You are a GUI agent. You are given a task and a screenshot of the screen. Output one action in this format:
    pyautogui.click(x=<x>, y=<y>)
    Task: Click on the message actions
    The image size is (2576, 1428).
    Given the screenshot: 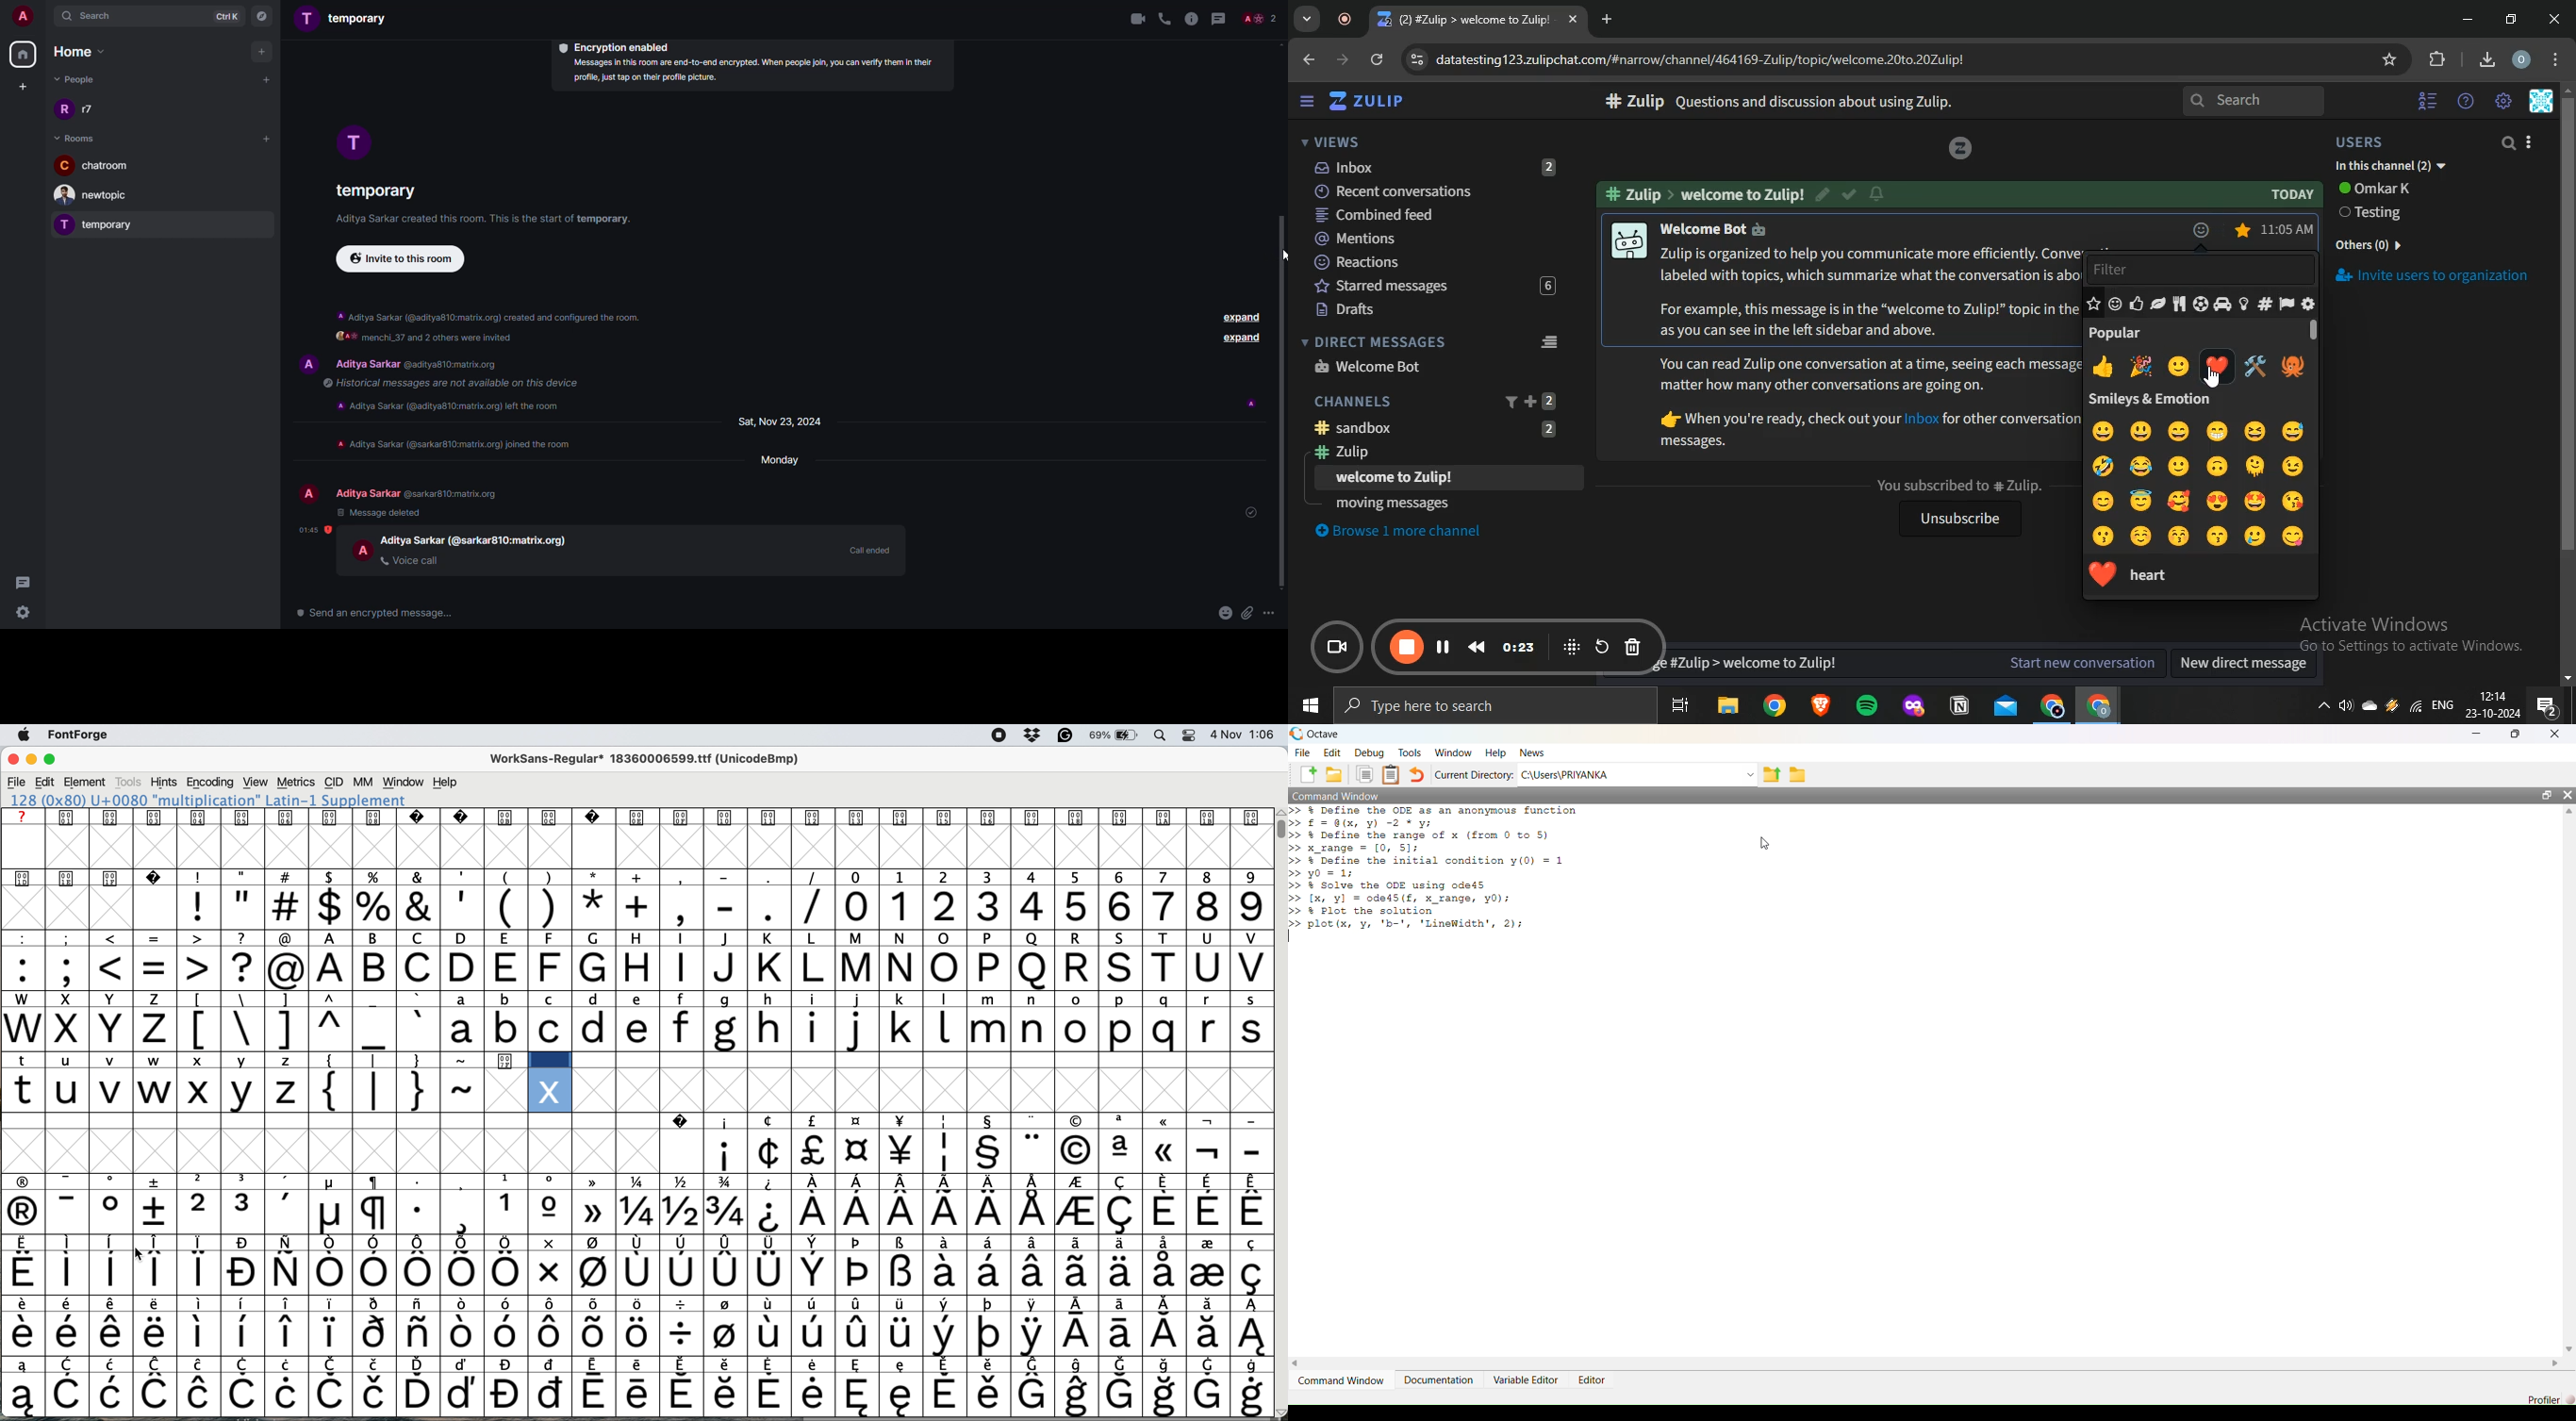 What is the action you would take?
    pyautogui.click(x=2224, y=228)
    